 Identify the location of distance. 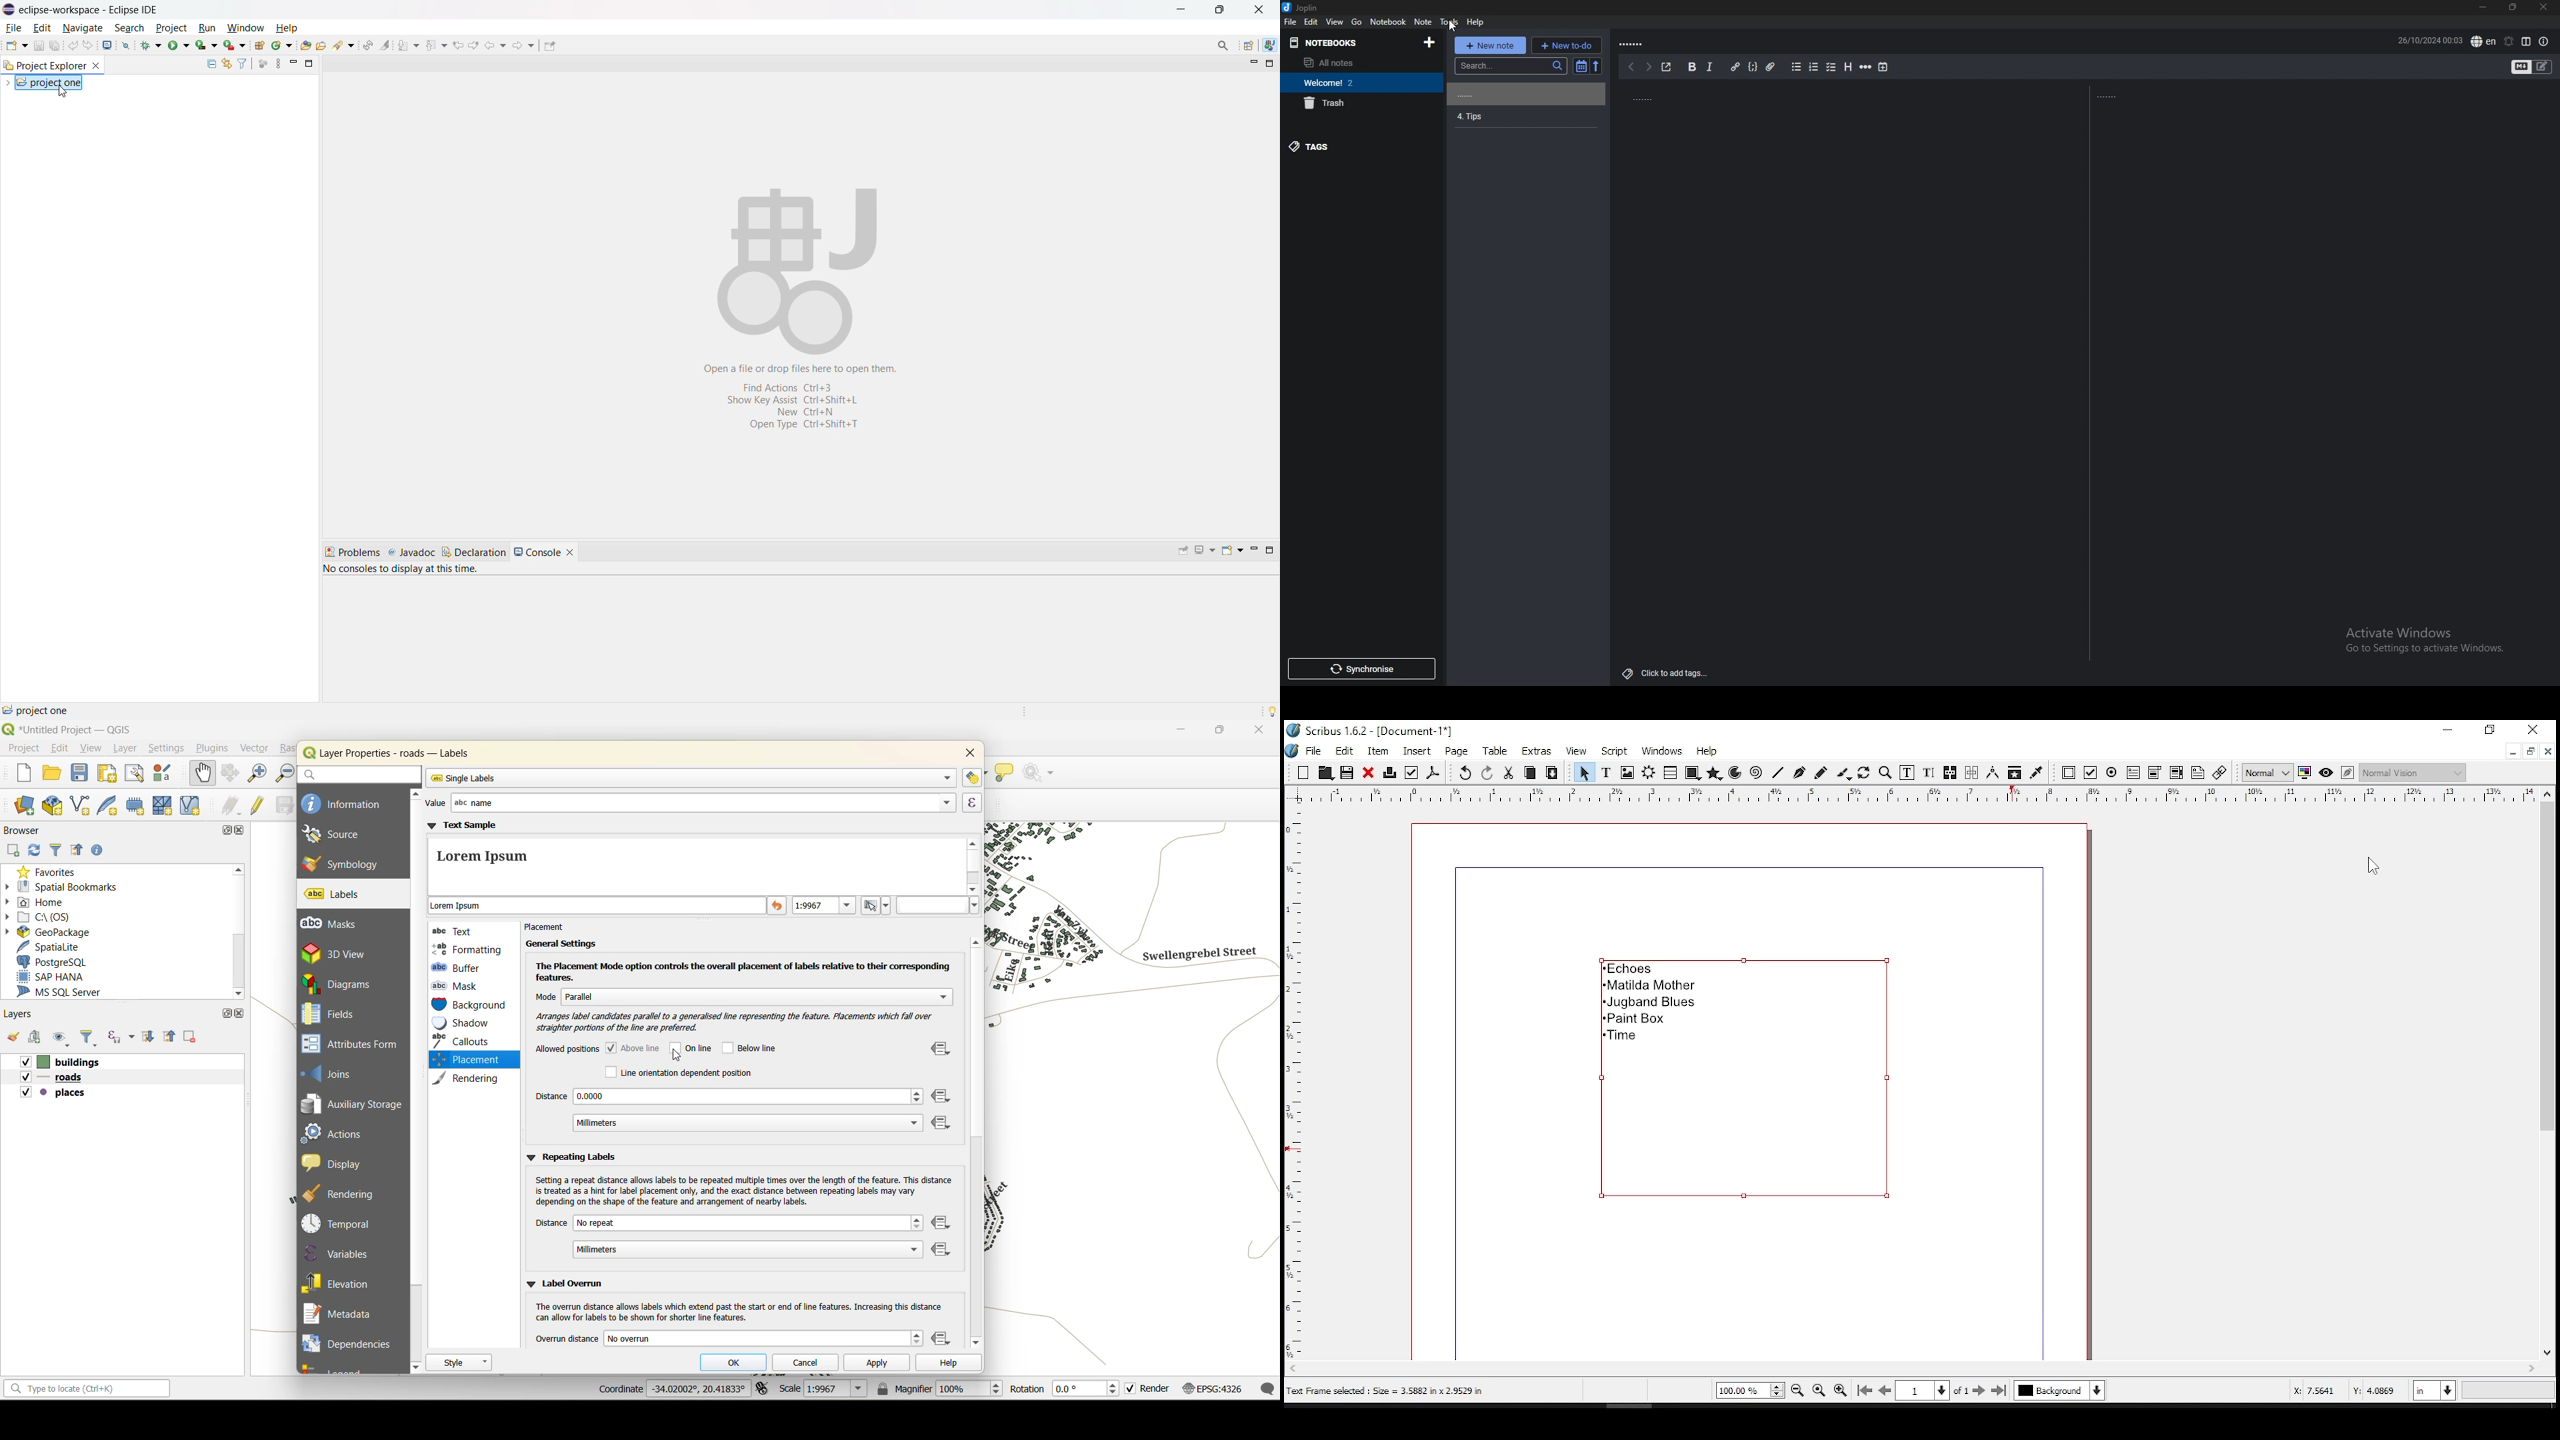
(728, 1238).